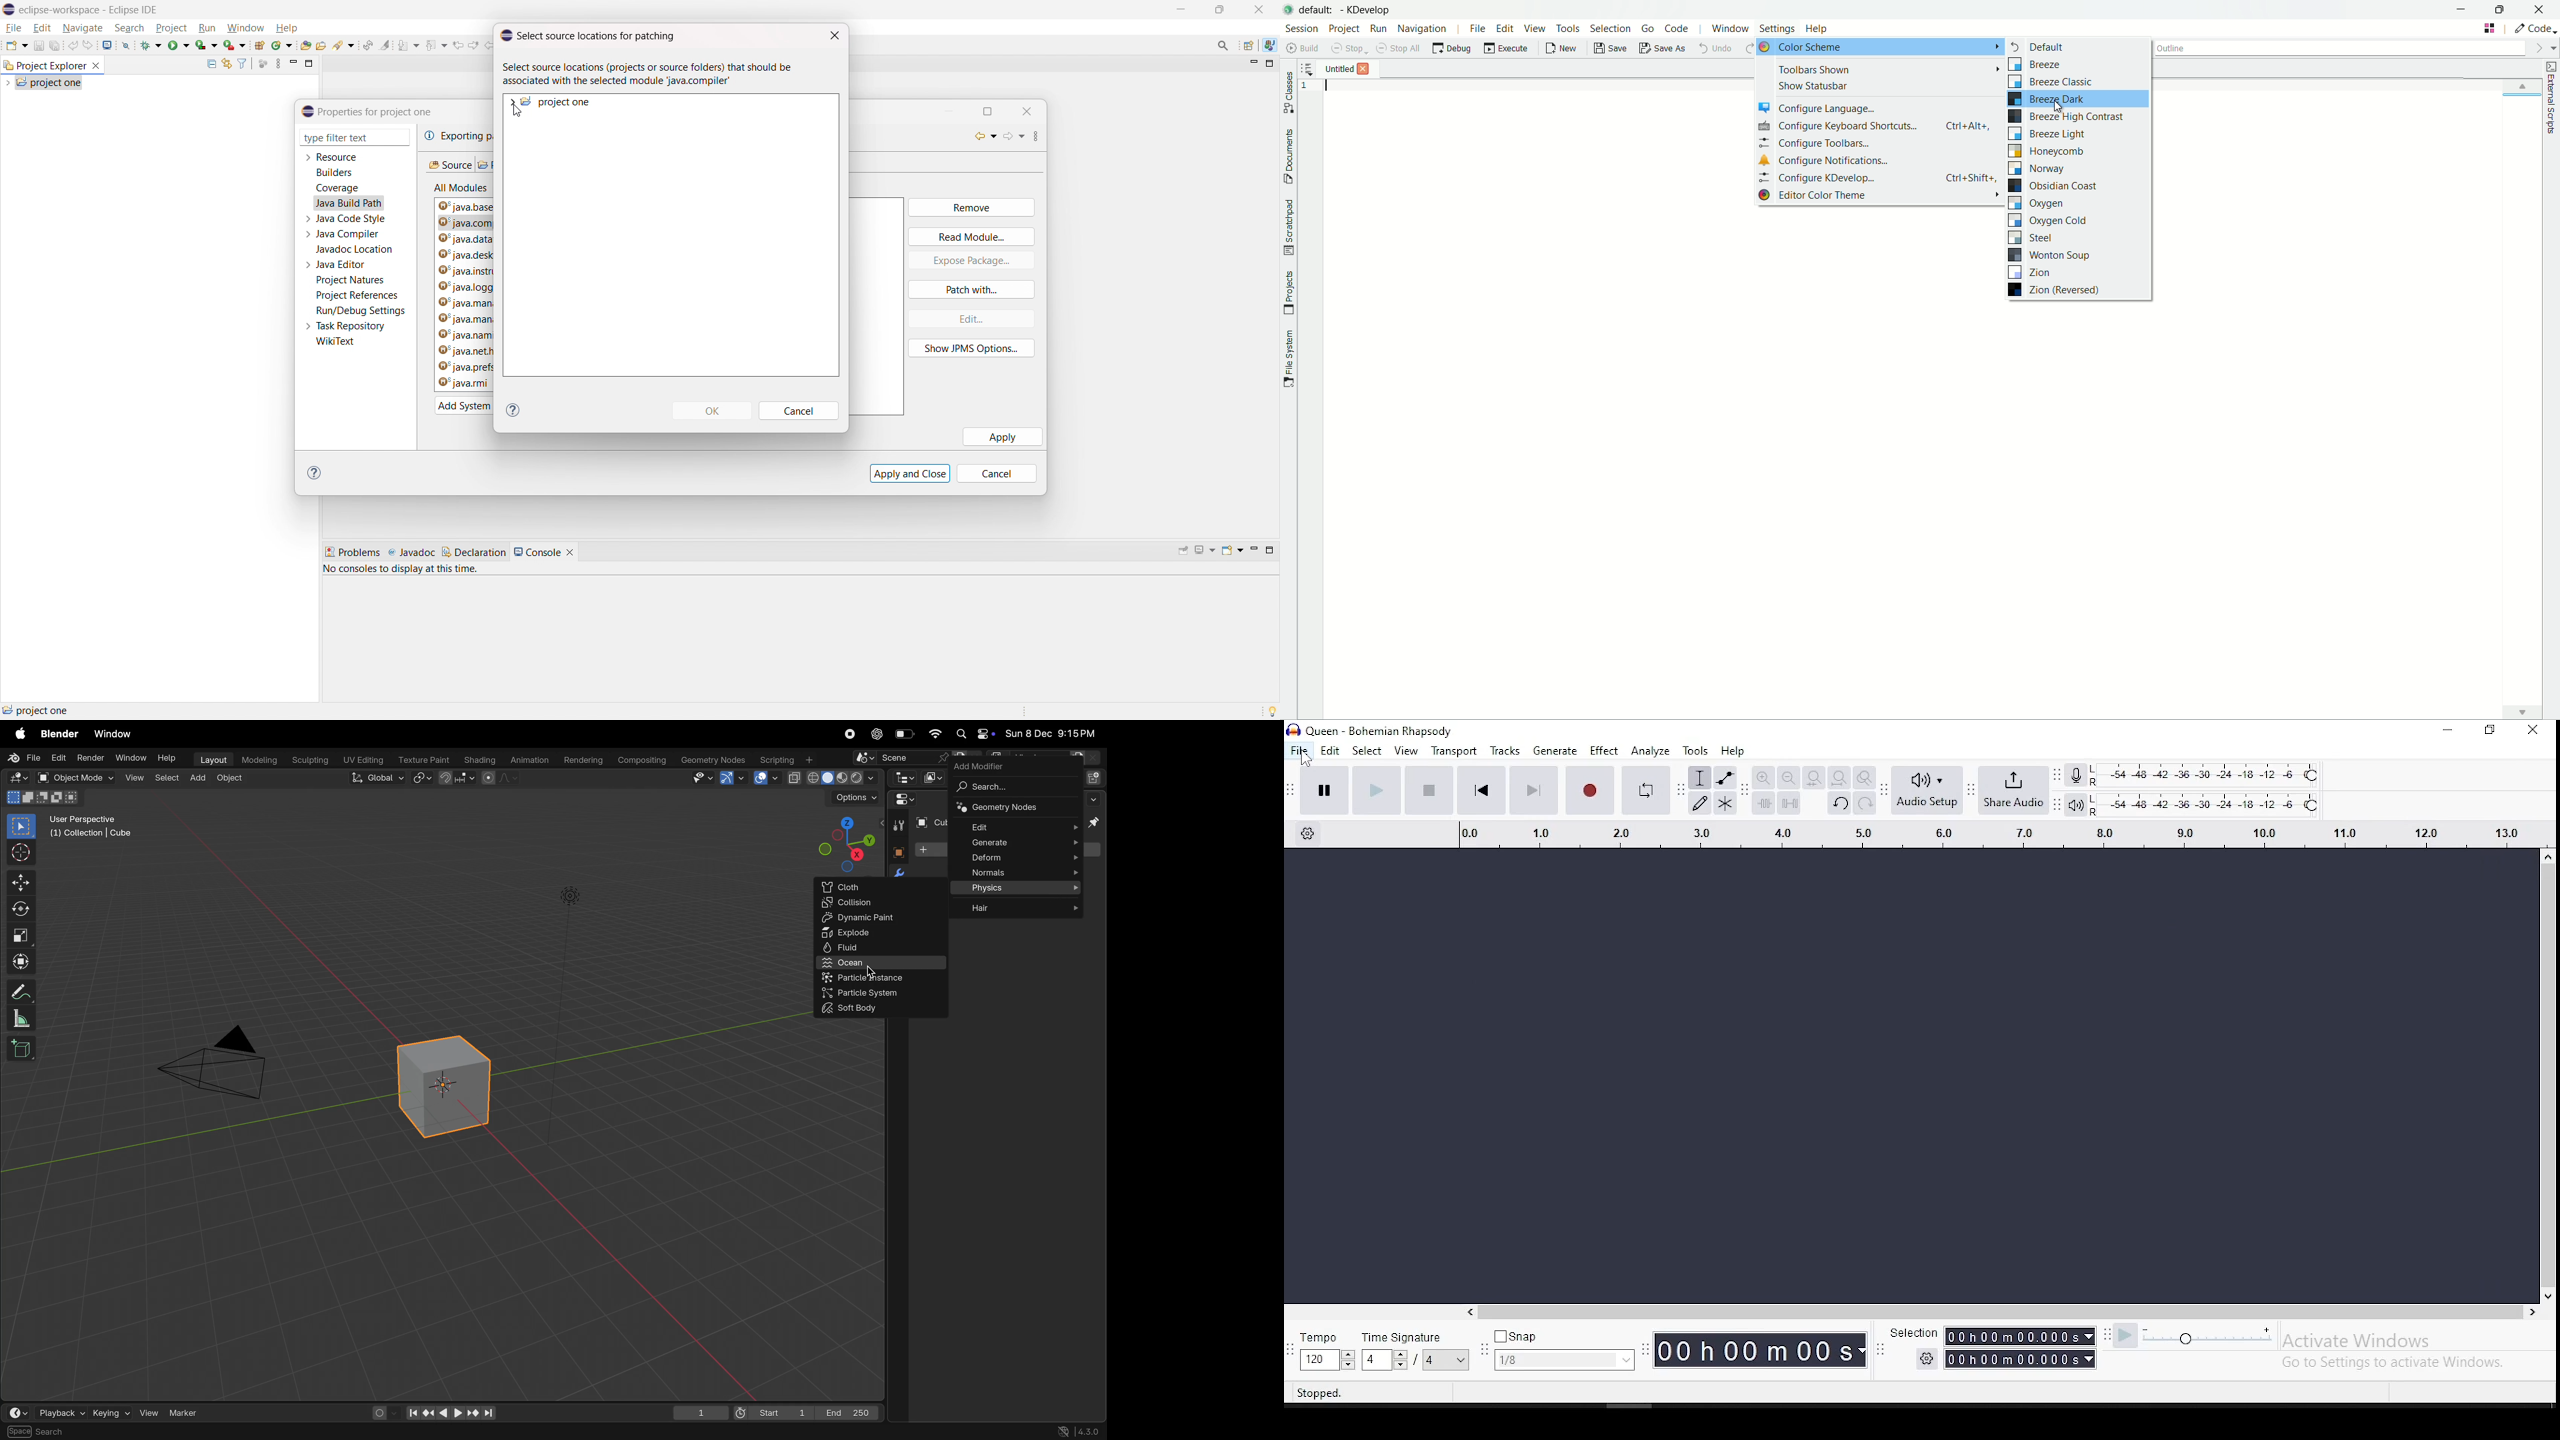 The width and height of the screenshot is (2576, 1456). Describe the element at coordinates (90, 758) in the screenshot. I see `render` at that location.